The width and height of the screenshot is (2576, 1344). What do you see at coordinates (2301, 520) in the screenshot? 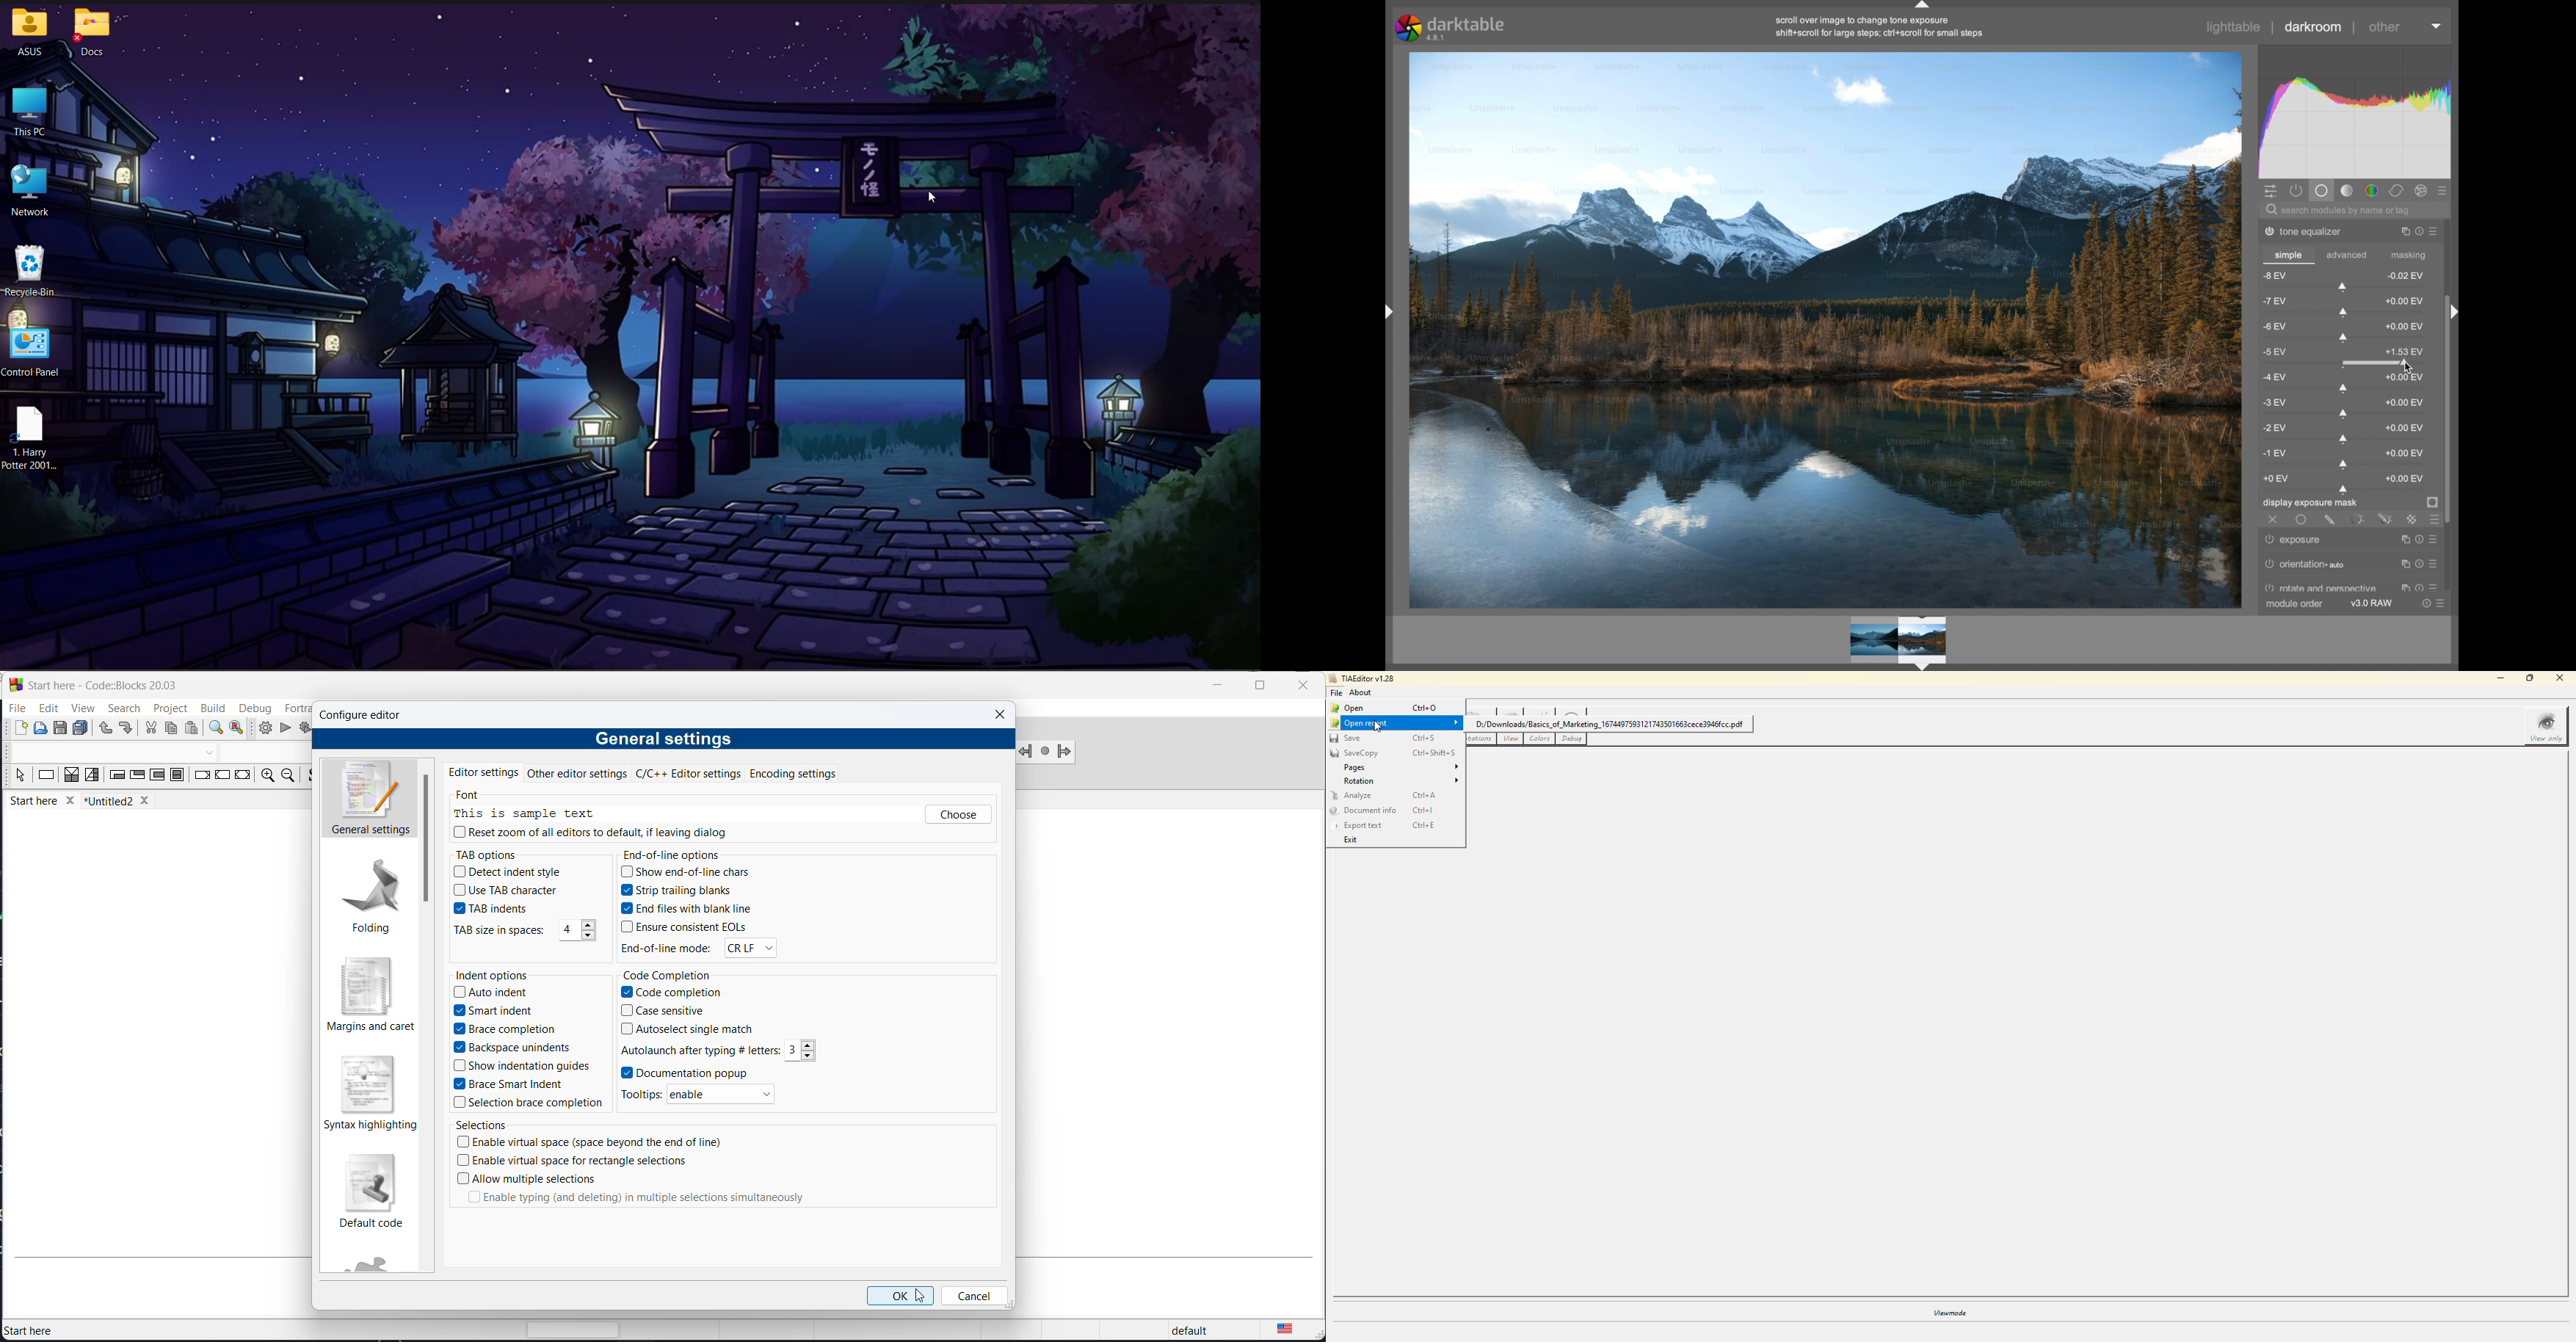
I see `uniformly` at bounding box center [2301, 520].